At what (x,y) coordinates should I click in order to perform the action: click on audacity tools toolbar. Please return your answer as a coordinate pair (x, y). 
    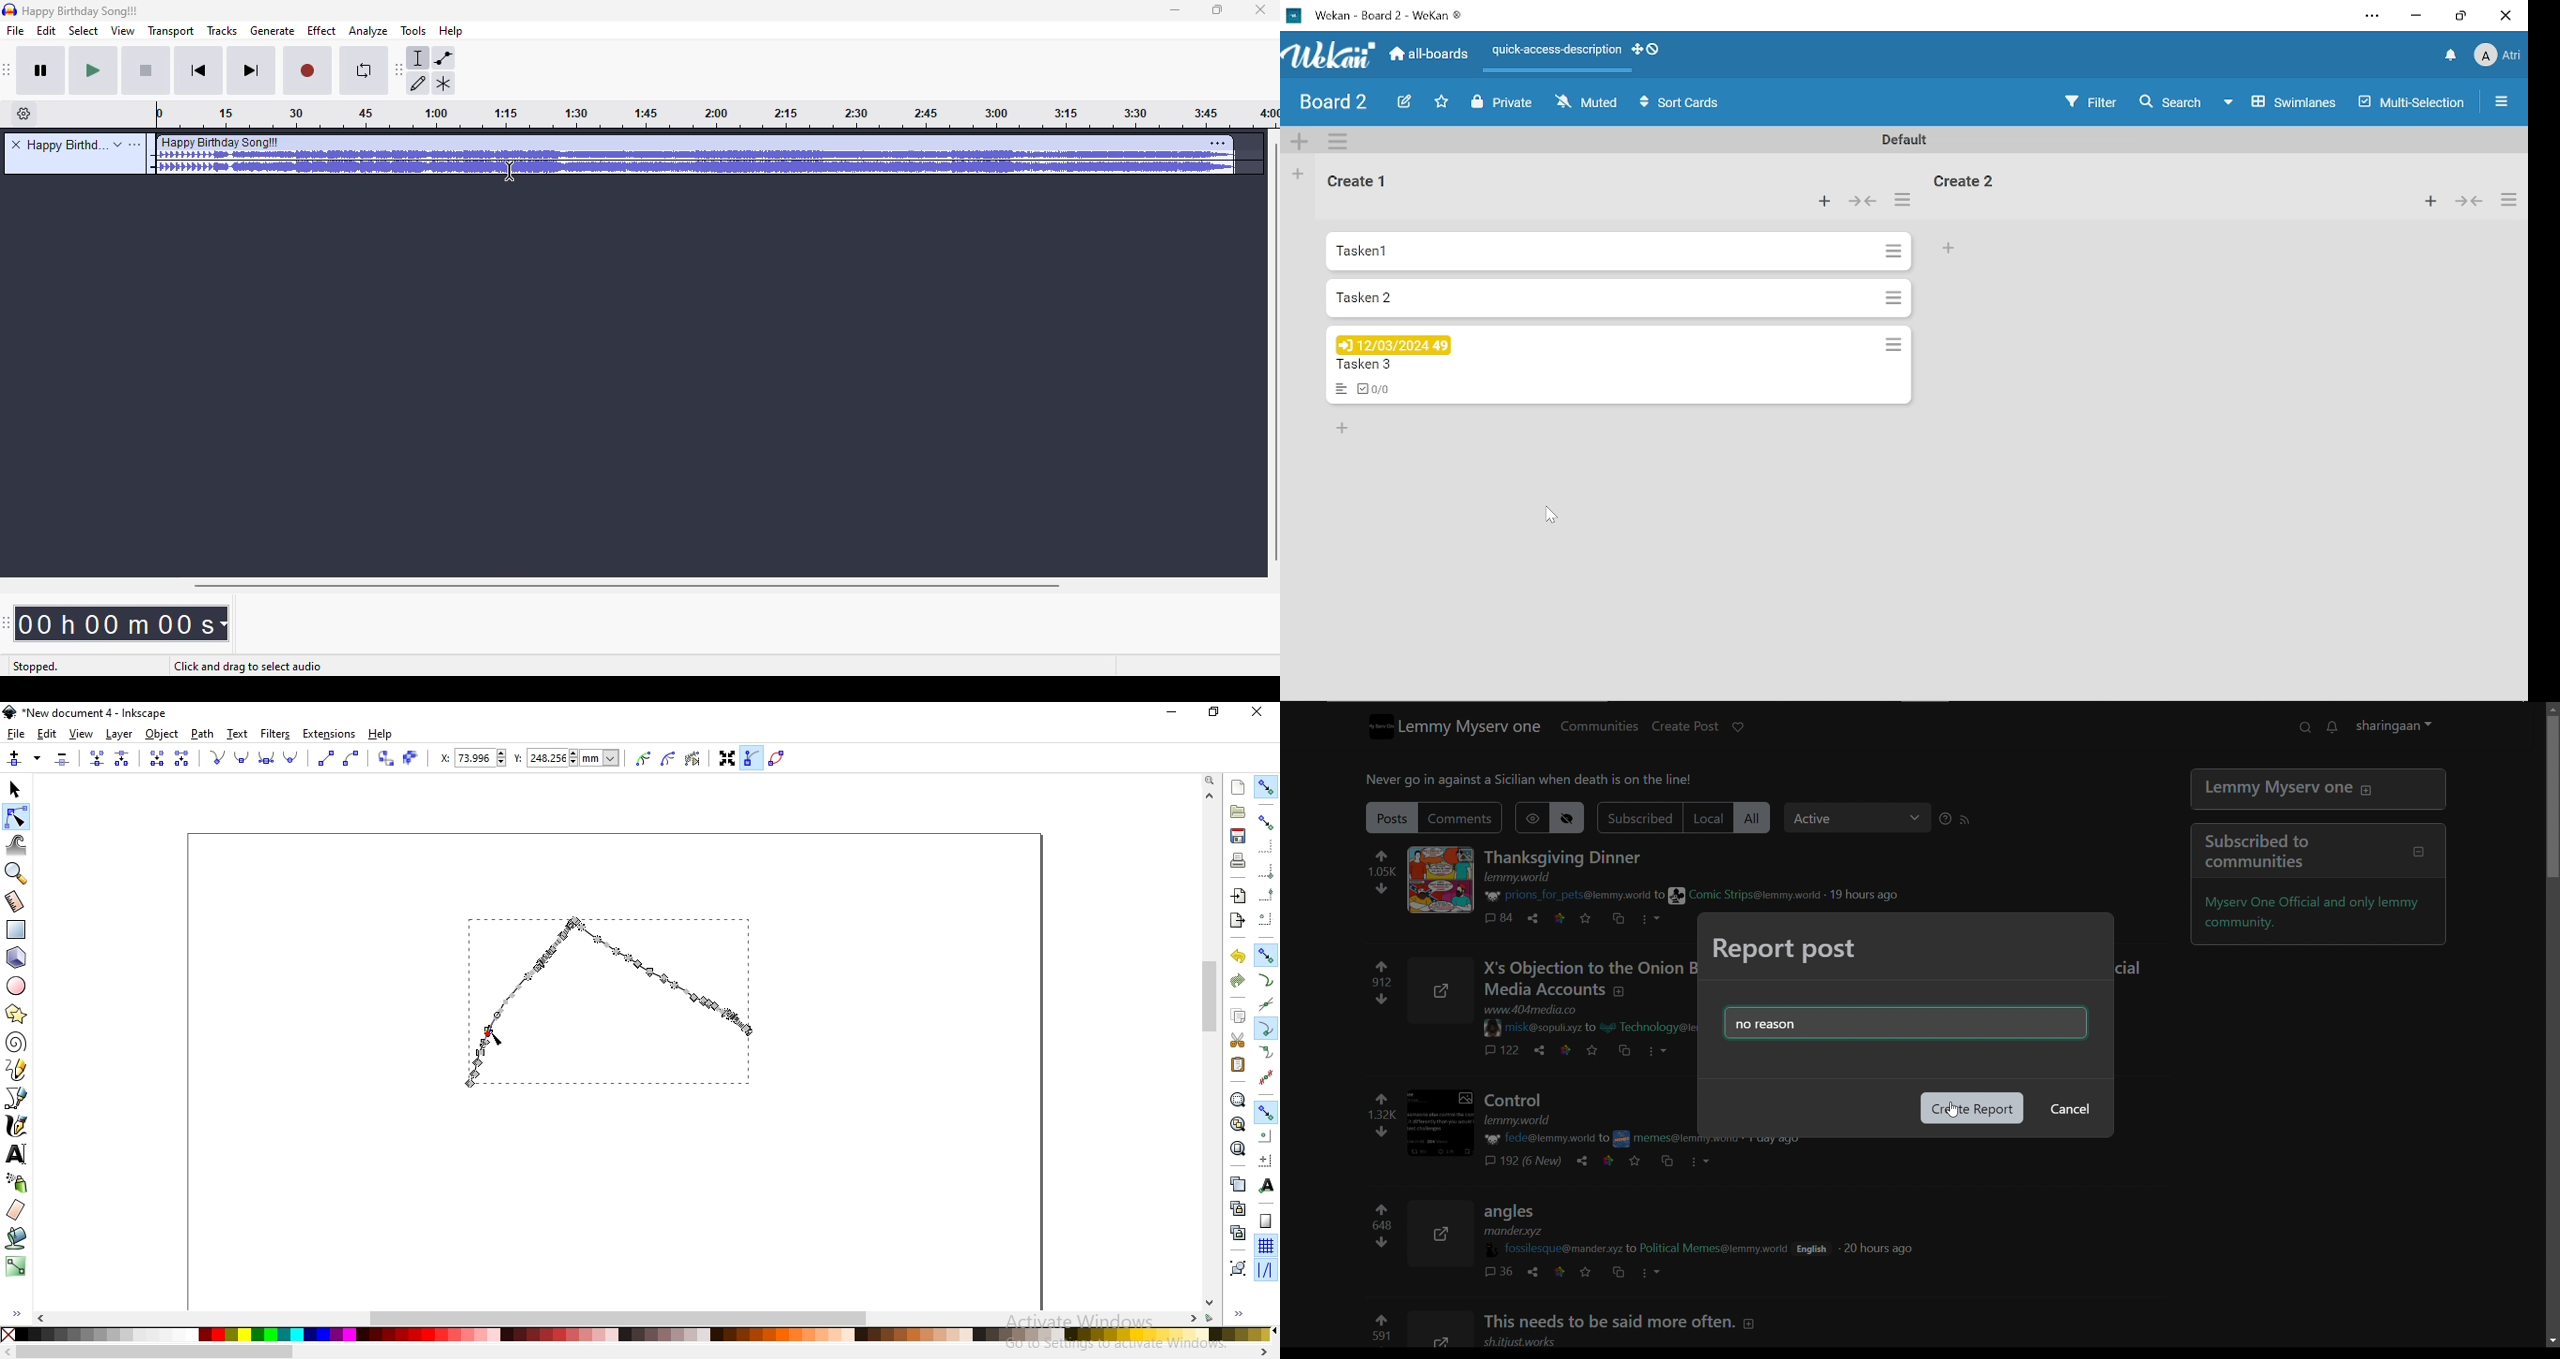
    Looking at the image, I should click on (398, 70).